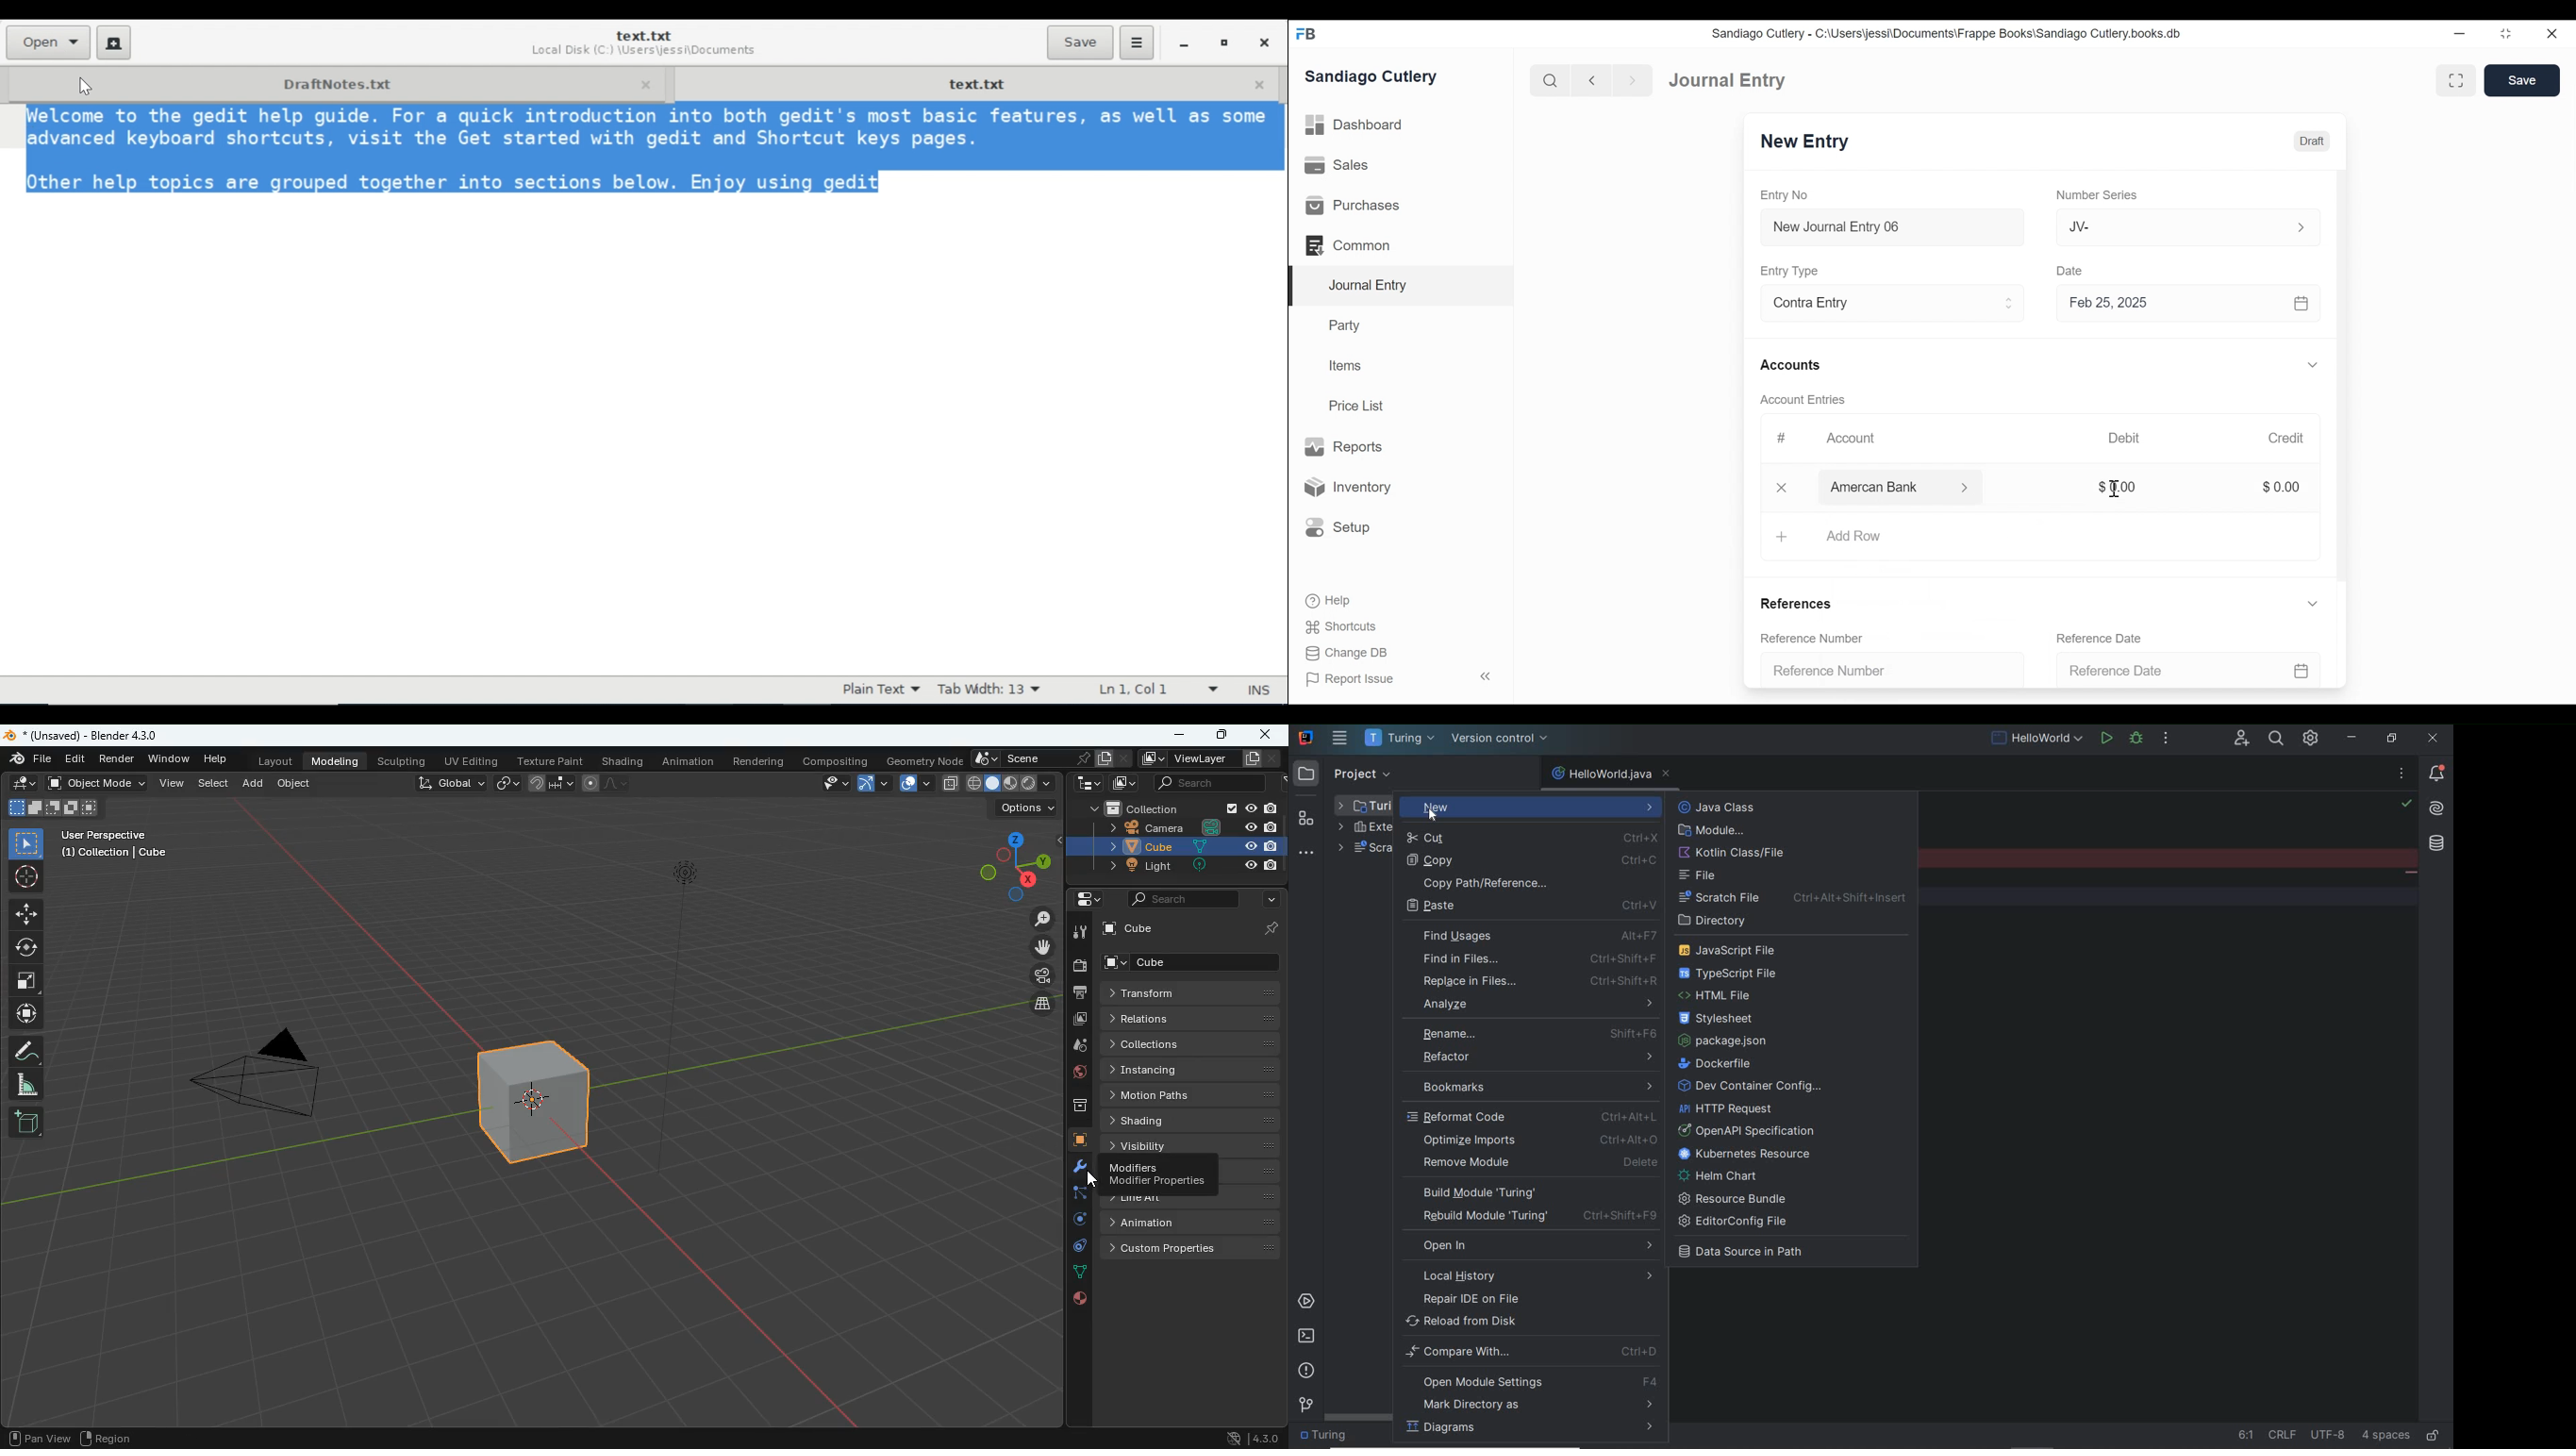 This screenshot has height=1456, width=2576. Describe the element at coordinates (401, 759) in the screenshot. I see `sculpting` at that location.